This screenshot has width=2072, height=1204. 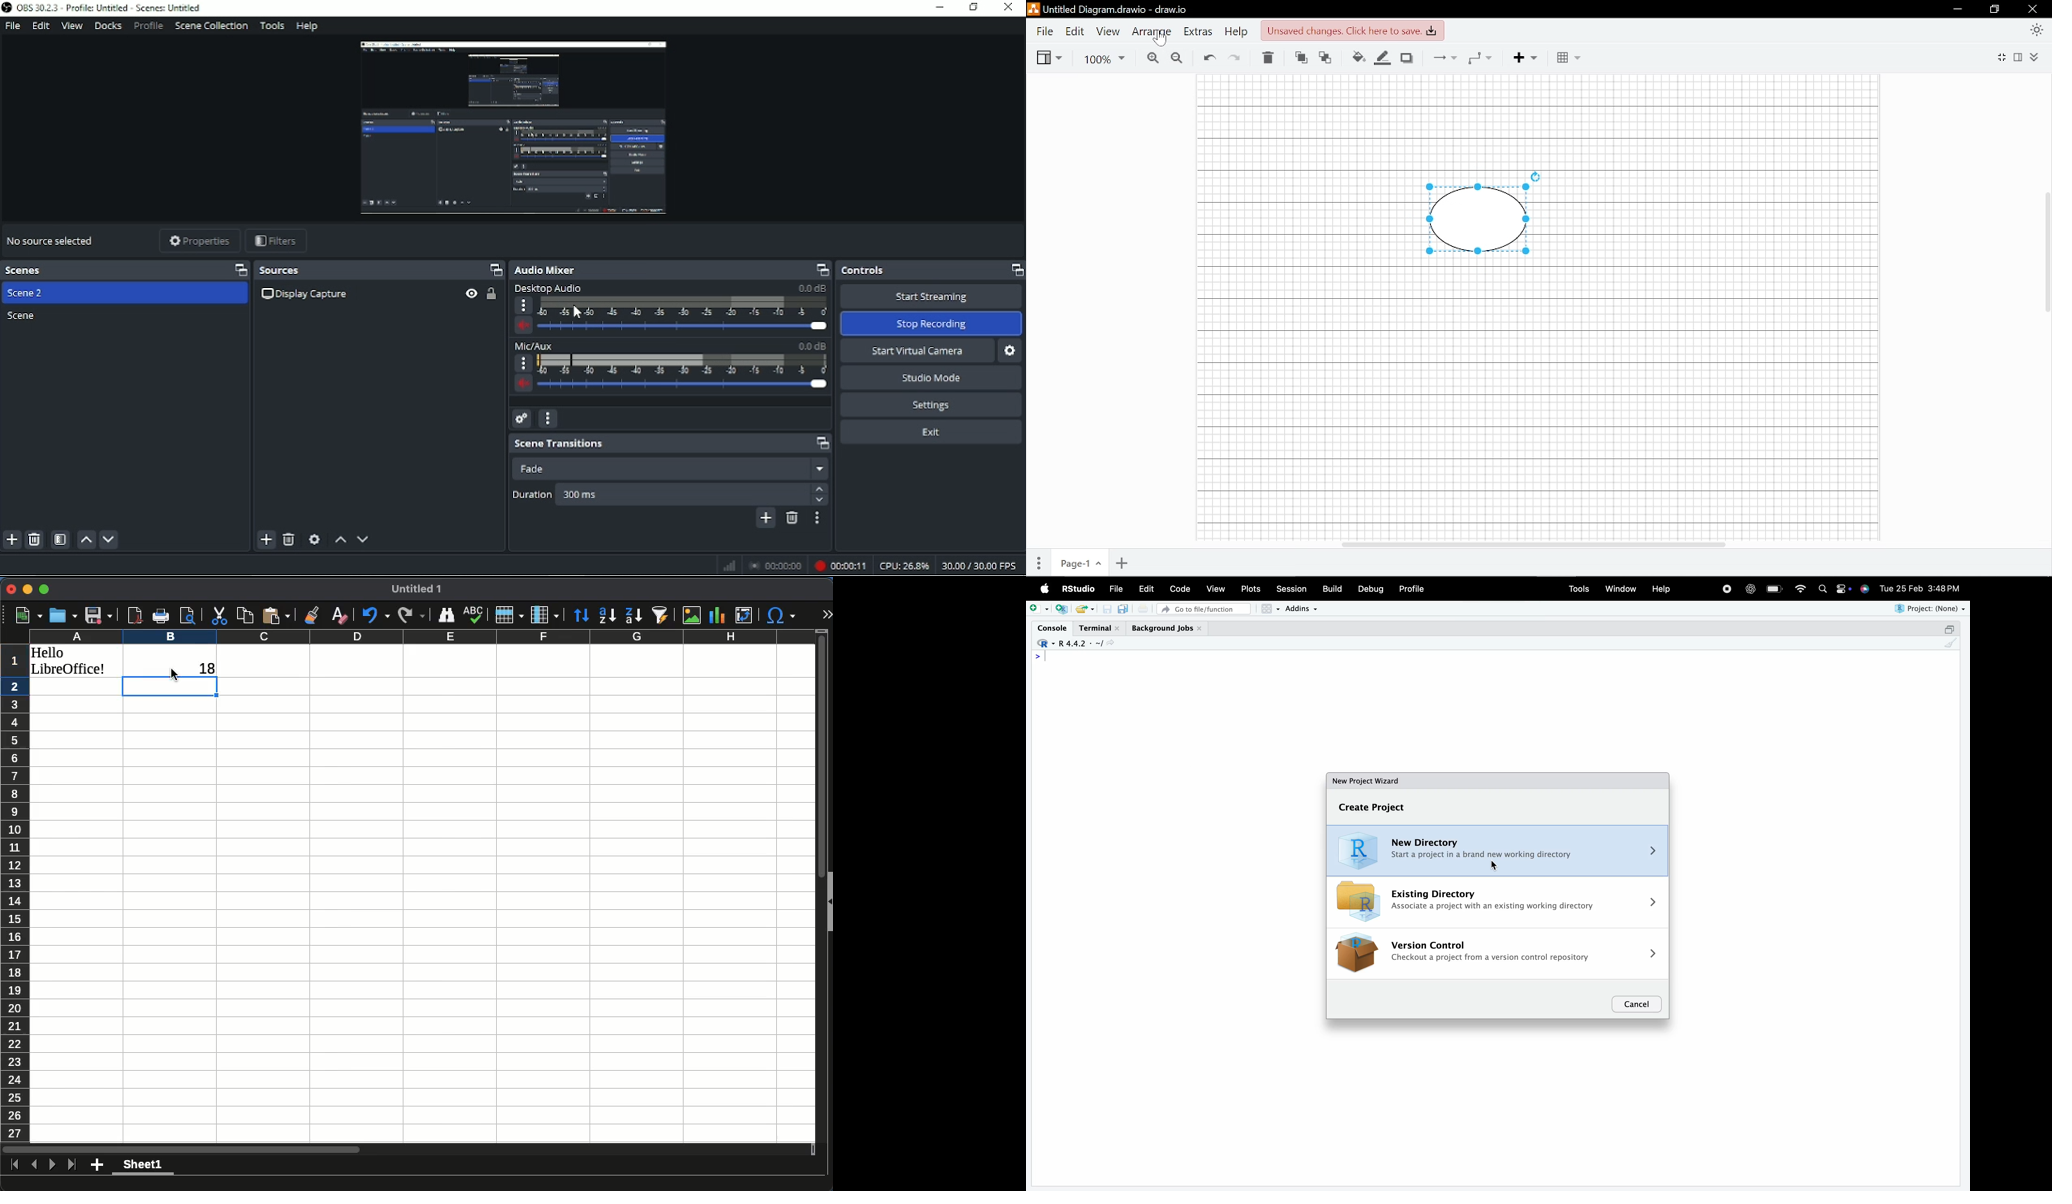 What do you see at coordinates (2003, 56) in the screenshot?
I see `Fullscreen` at bounding box center [2003, 56].